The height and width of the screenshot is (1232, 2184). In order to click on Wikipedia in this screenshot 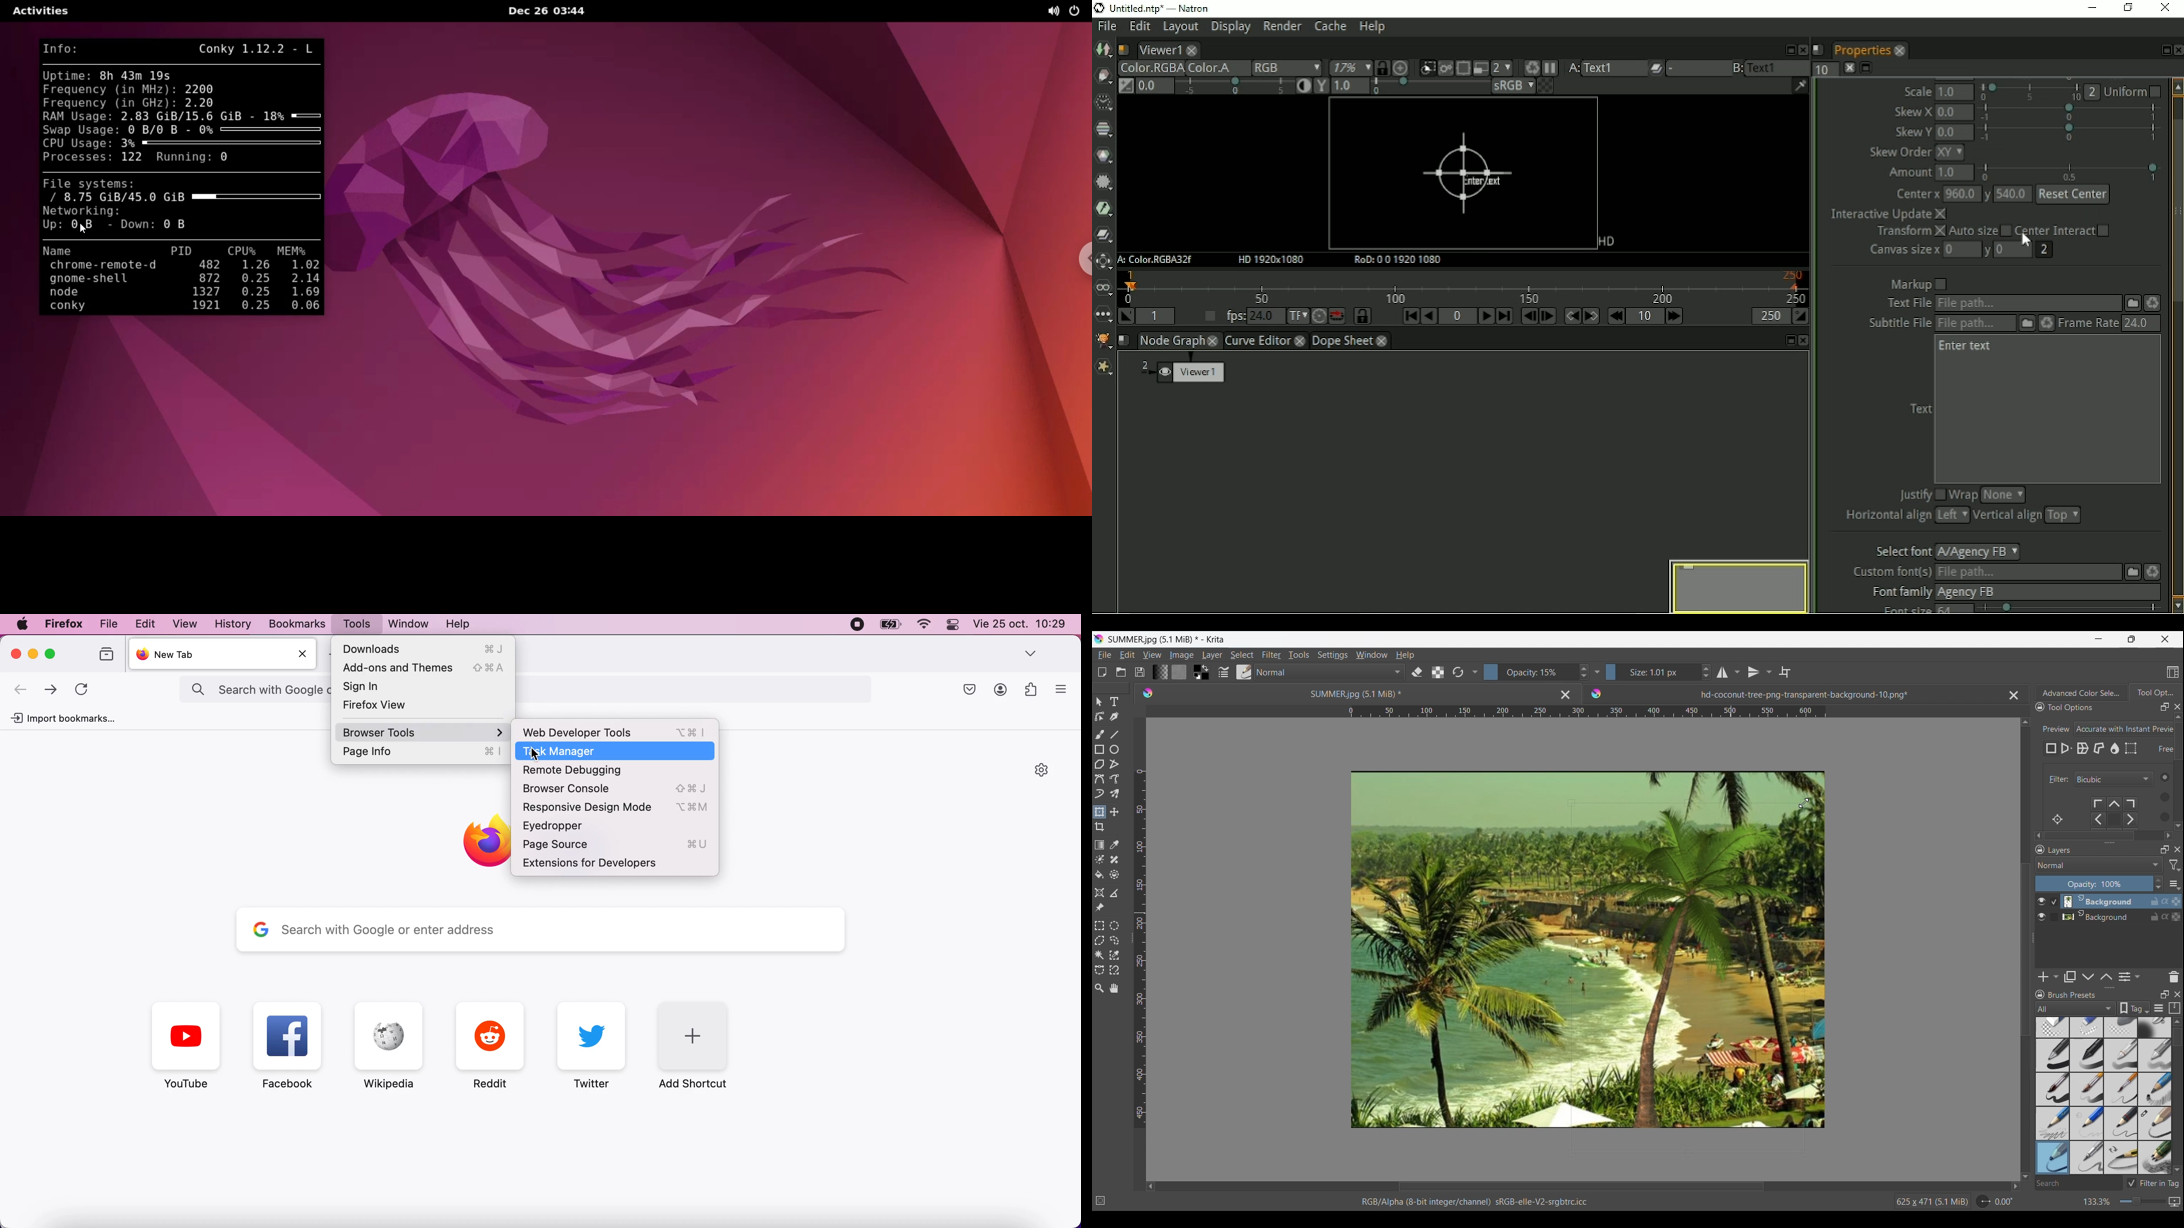, I will do `click(389, 1046)`.